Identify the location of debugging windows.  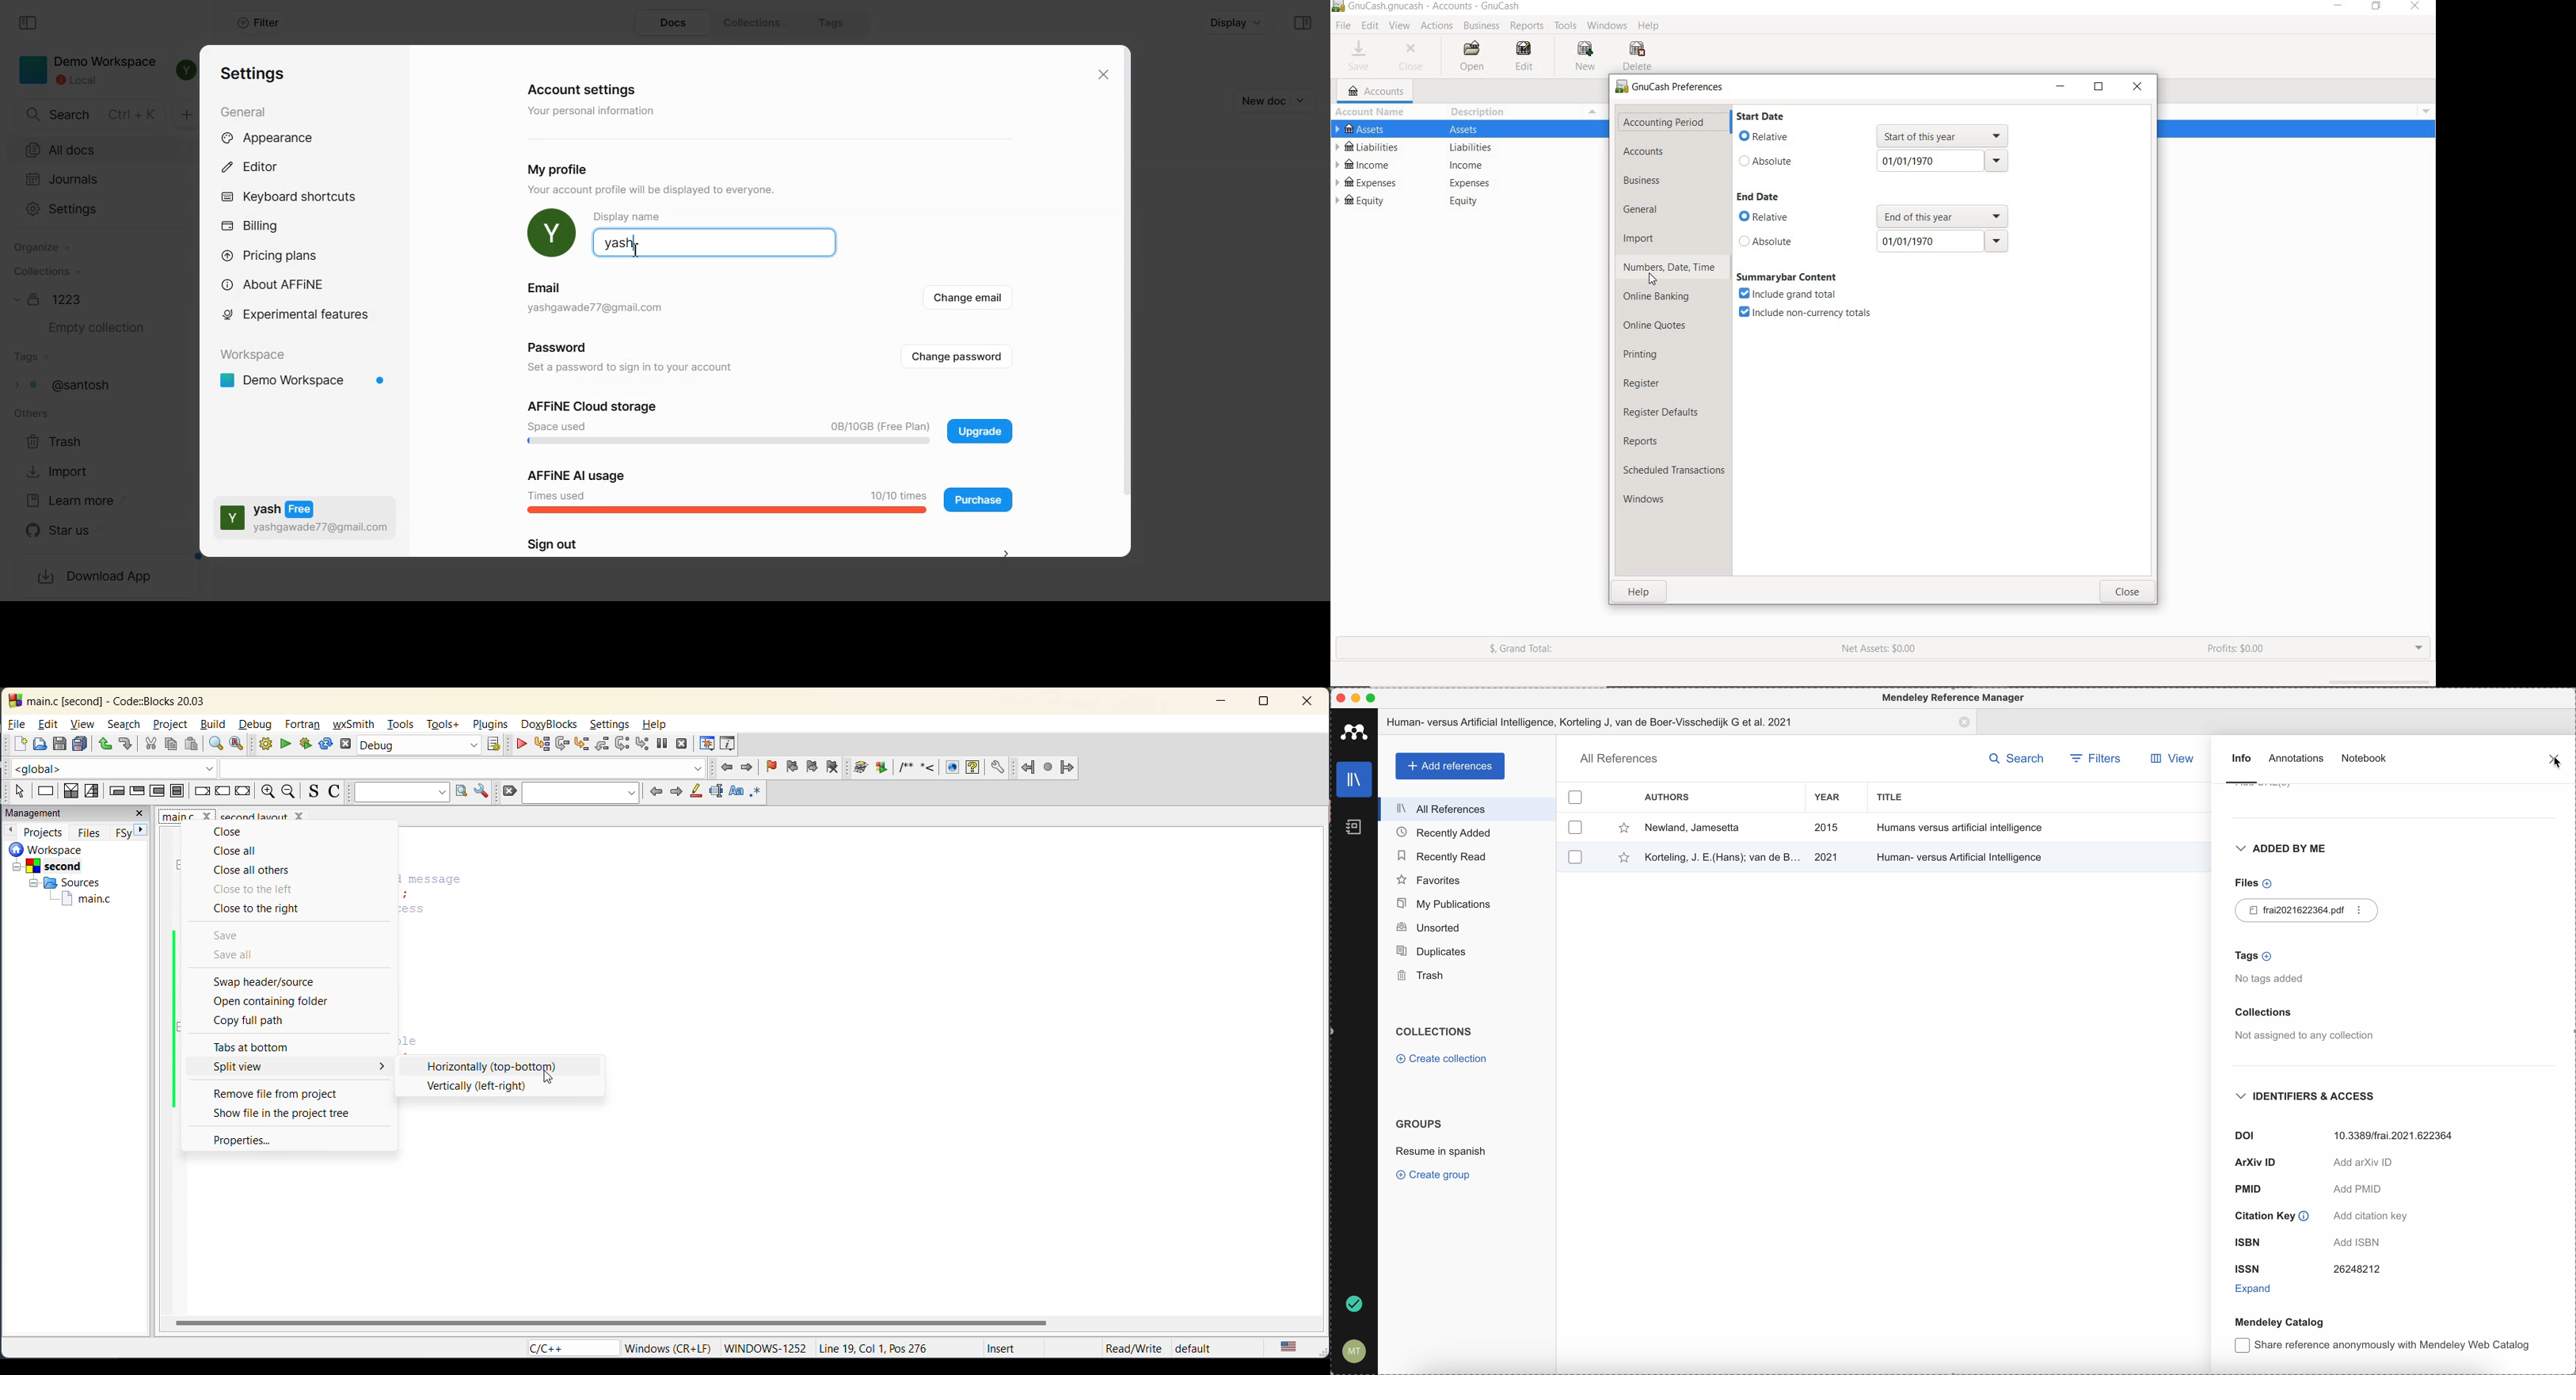
(707, 744).